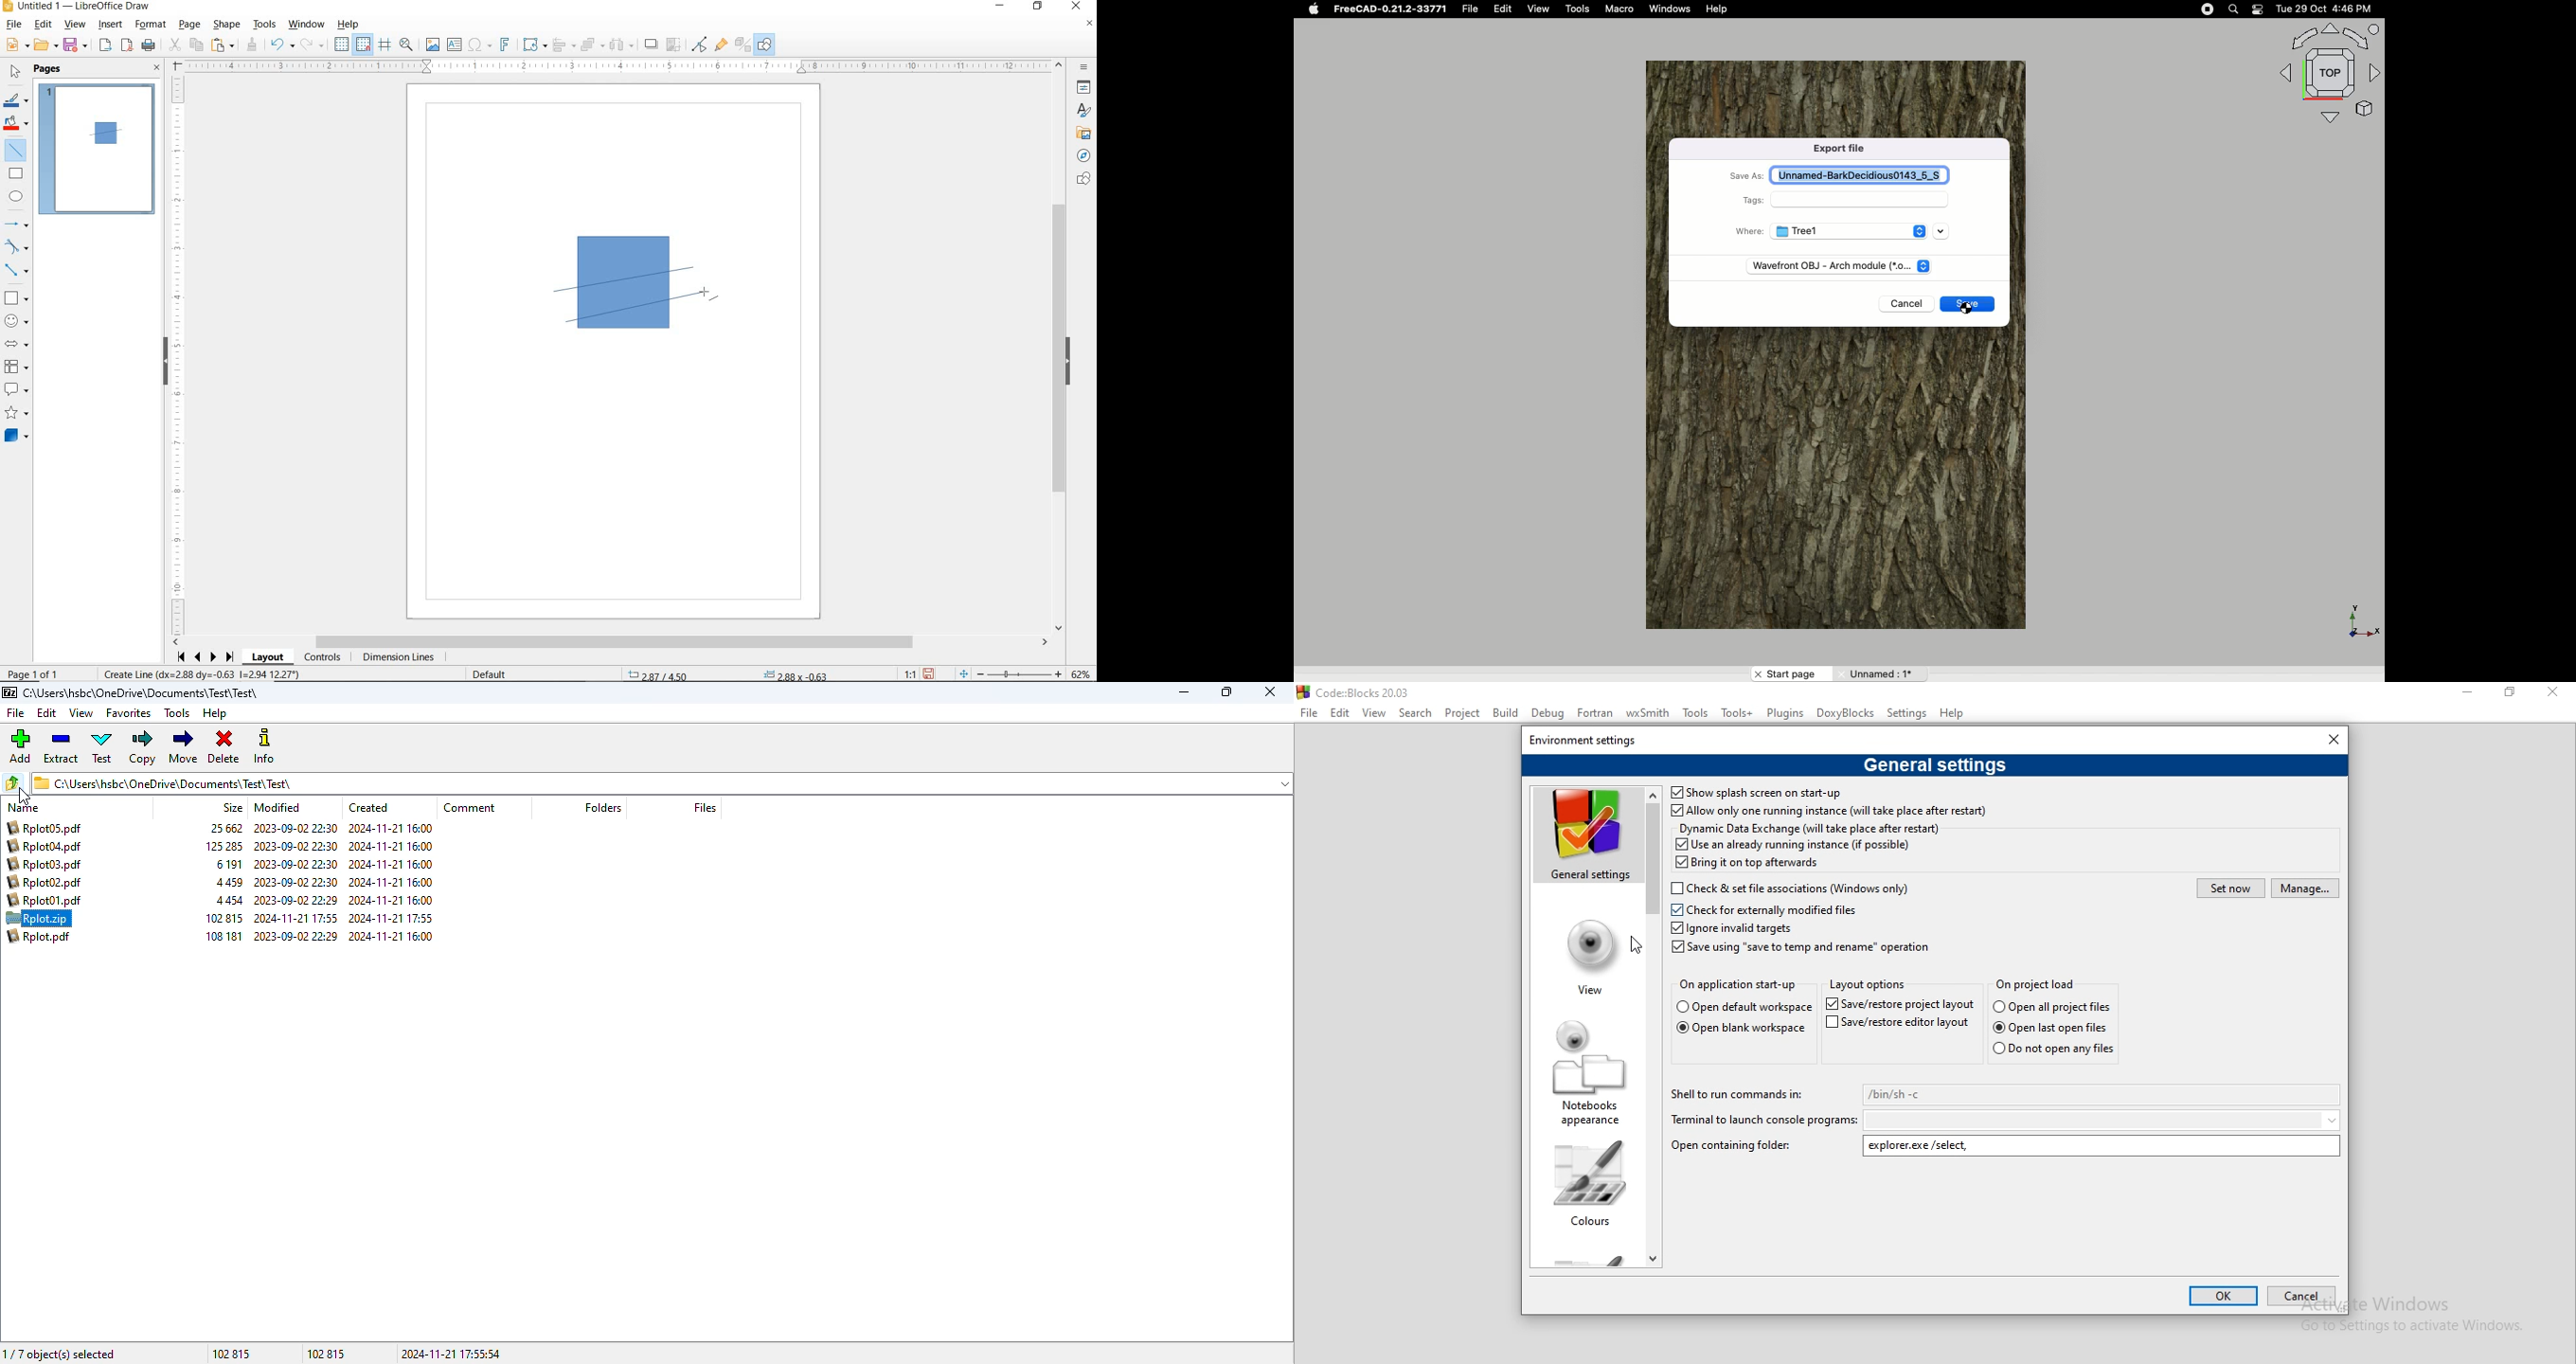 The image size is (2576, 1372). What do you see at coordinates (1596, 713) in the screenshot?
I see `Fortran` at bounding box center [1596, 713].